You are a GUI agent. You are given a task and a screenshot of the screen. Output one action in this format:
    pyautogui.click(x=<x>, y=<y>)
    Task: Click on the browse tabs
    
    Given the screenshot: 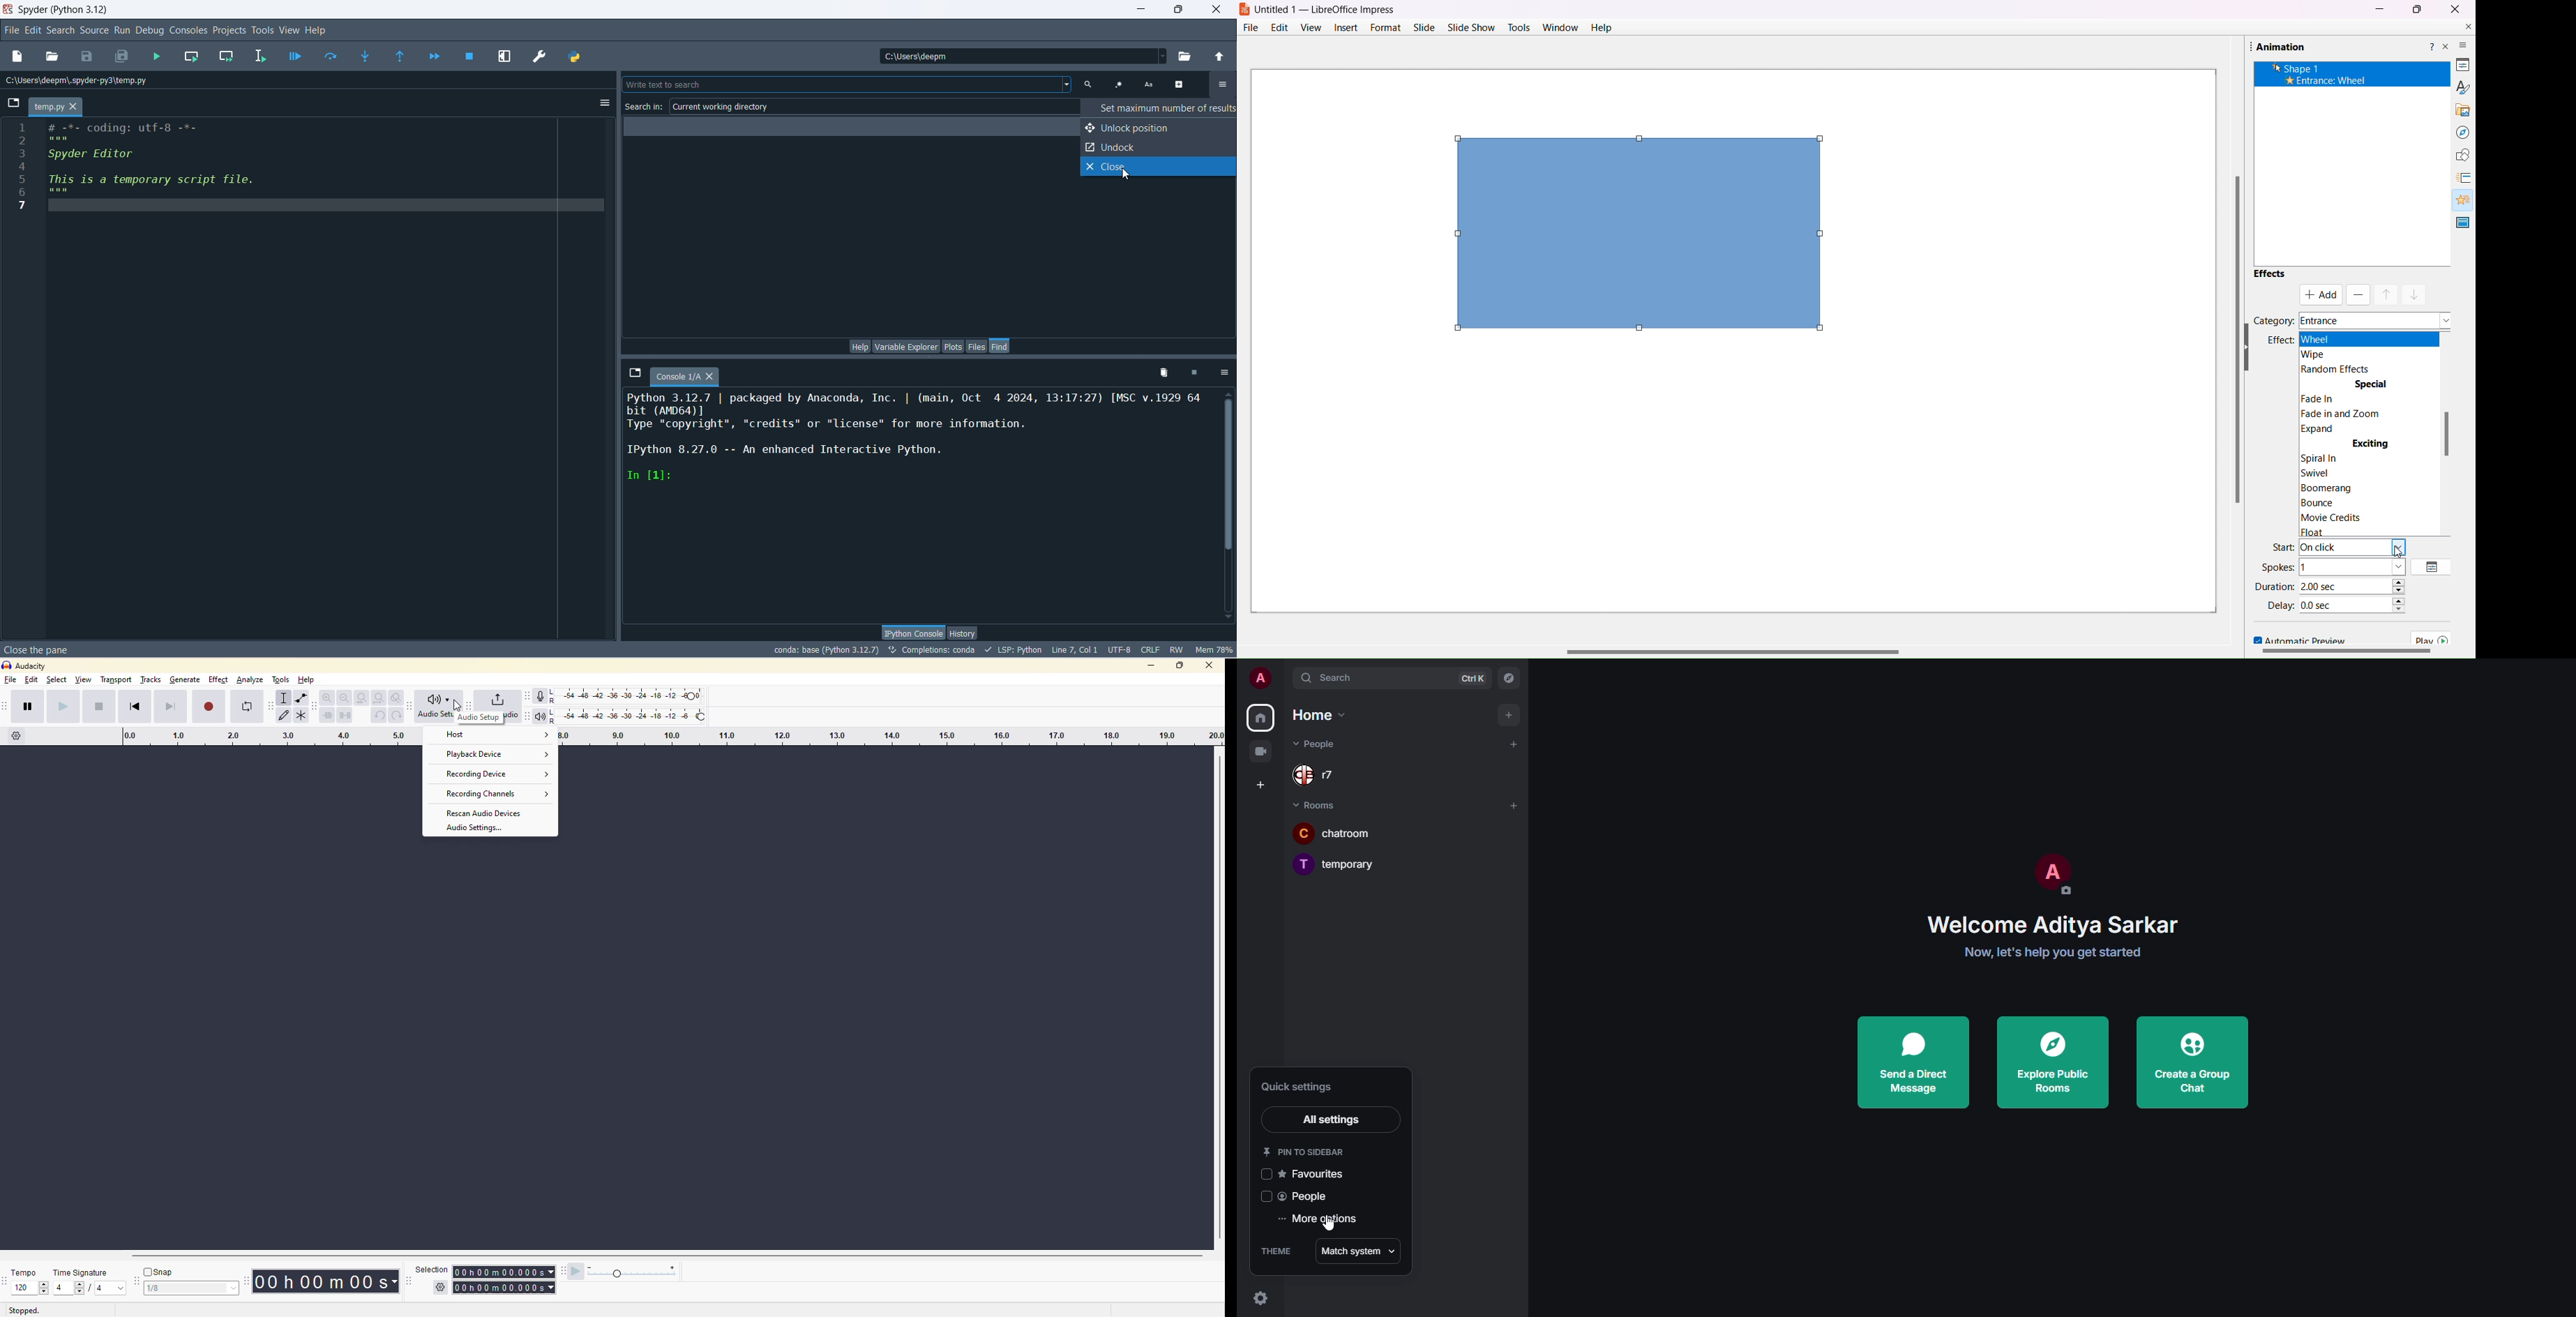 What is the action you would take?
    pyautogui.click(x=634, y=372)
    